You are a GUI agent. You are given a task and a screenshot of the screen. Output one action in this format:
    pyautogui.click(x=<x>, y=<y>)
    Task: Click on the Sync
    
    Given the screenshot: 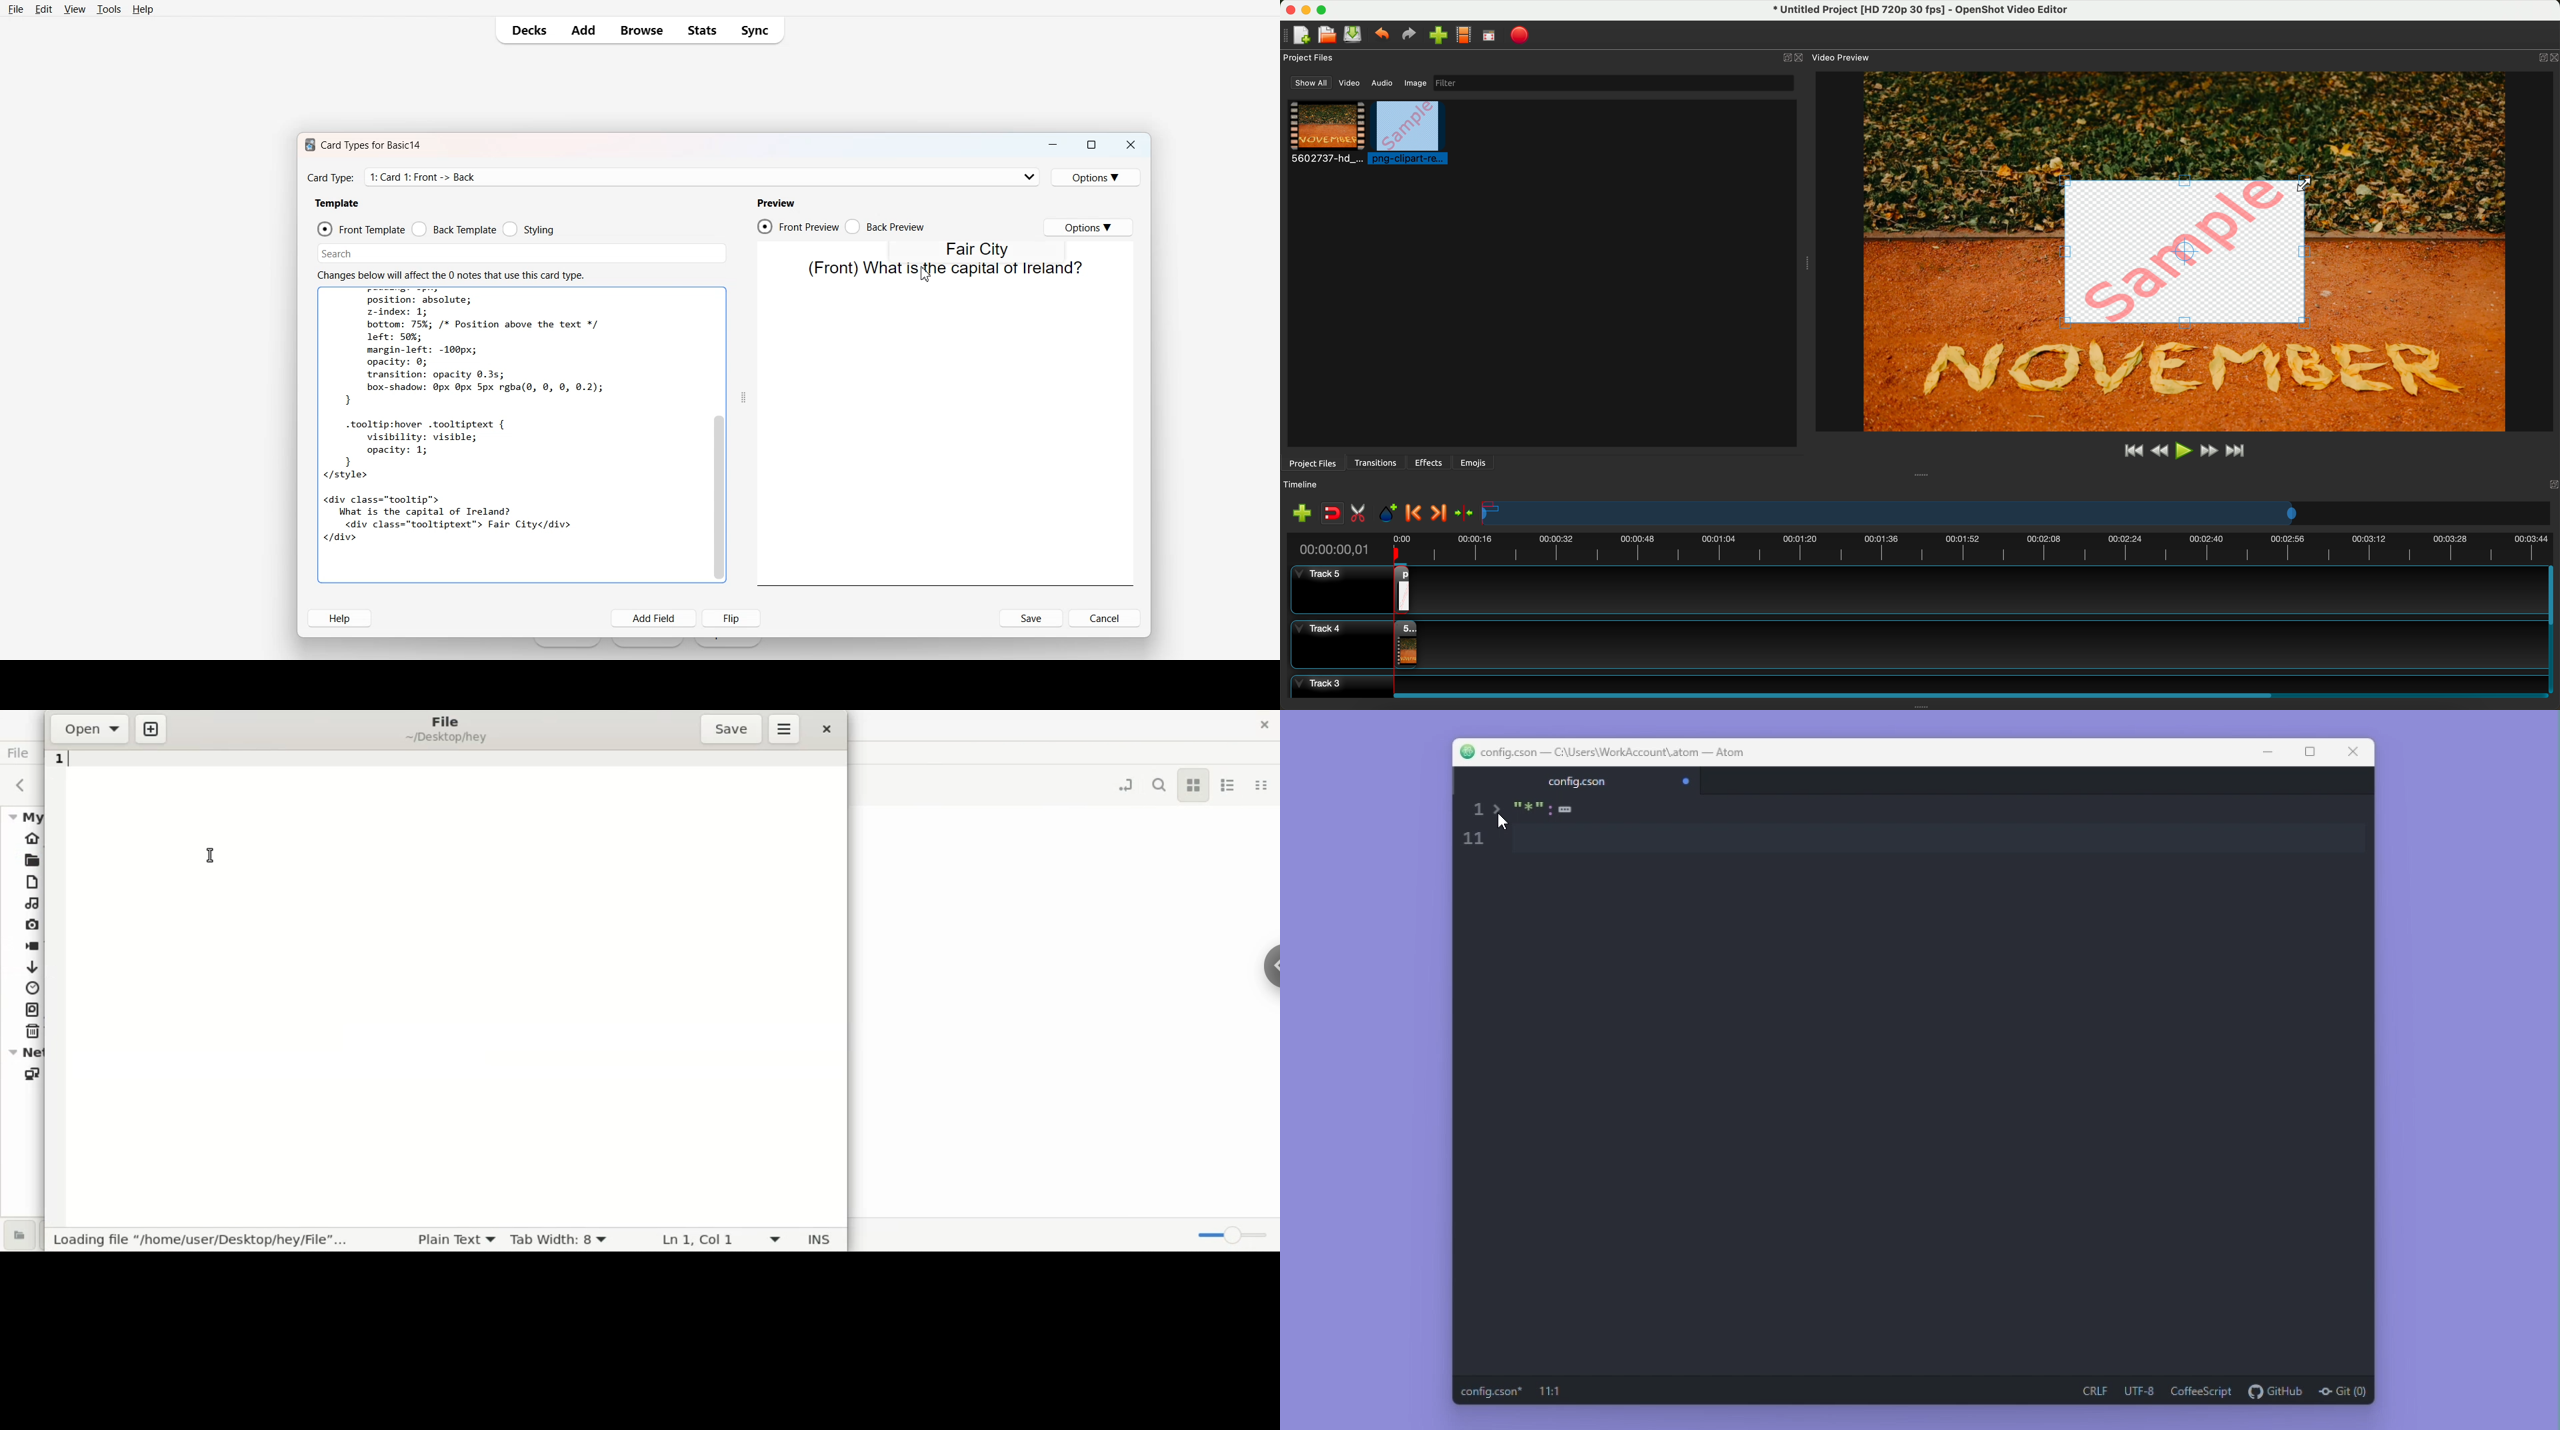 What is the action you would take?
    pyautogui.click(x=757, y=30)
    